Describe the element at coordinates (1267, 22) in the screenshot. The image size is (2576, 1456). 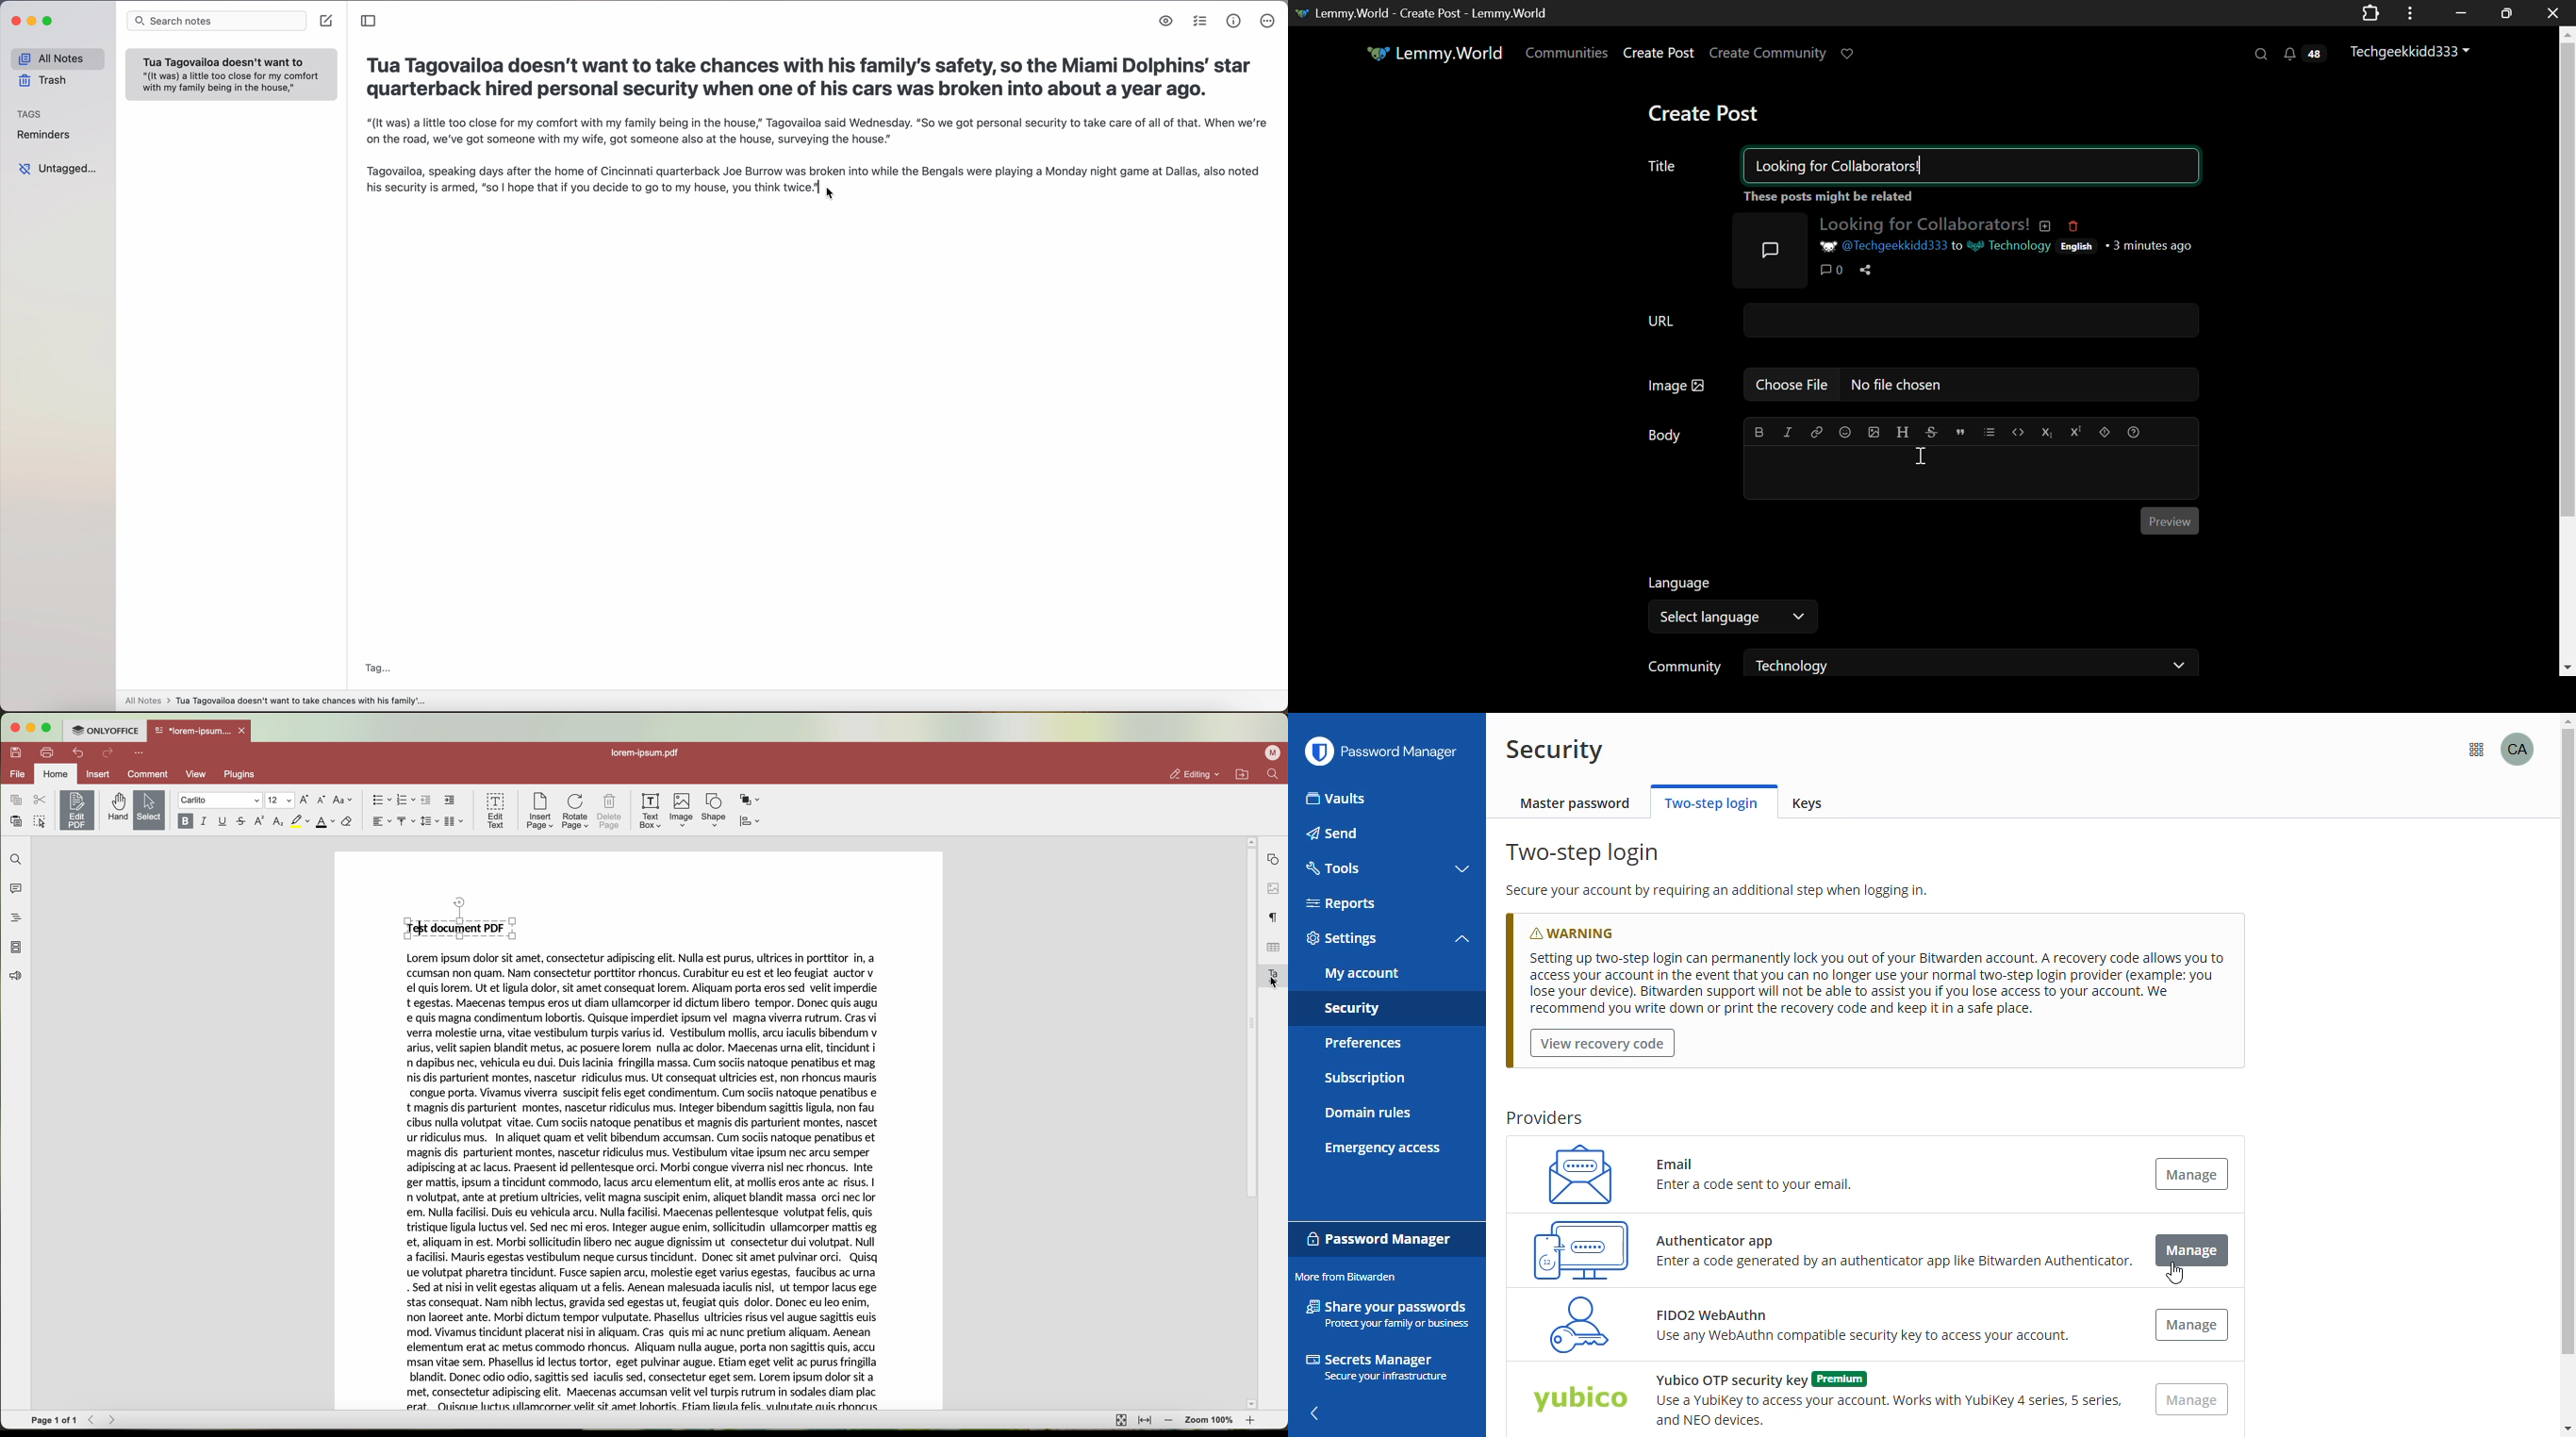
I see `more options` at that location.